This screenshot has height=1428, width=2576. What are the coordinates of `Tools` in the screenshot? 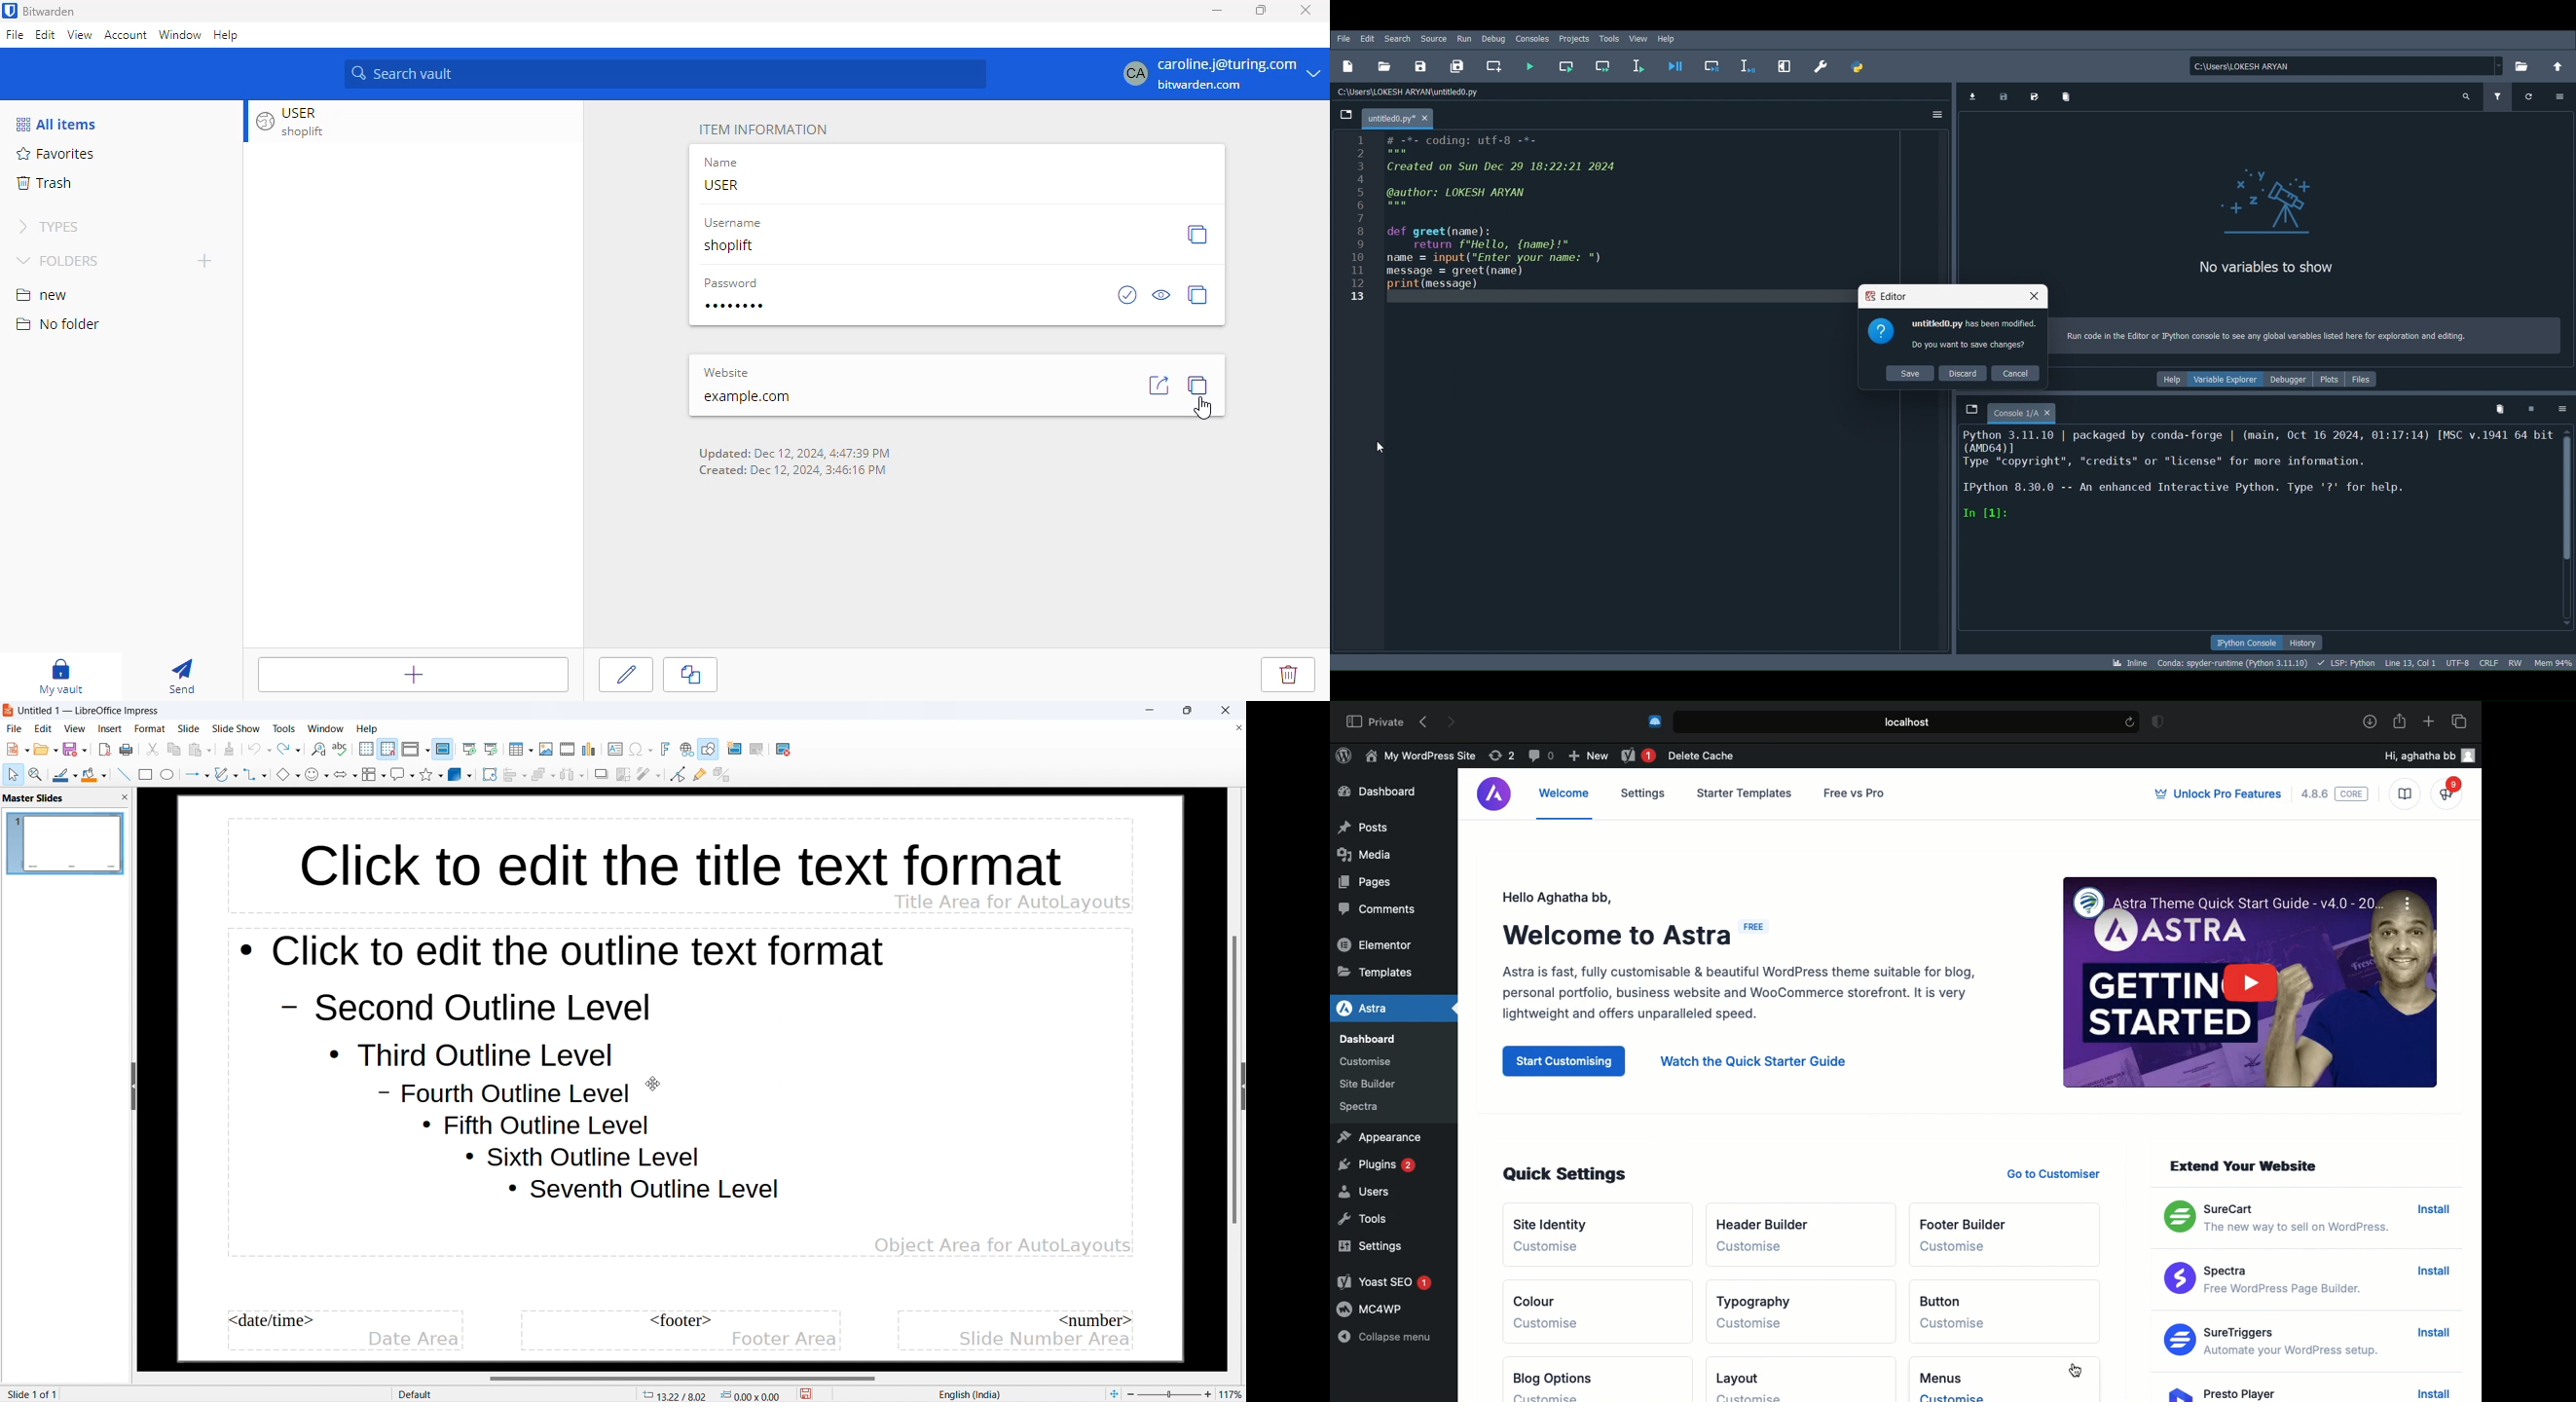 It's located at (1366, 1222).